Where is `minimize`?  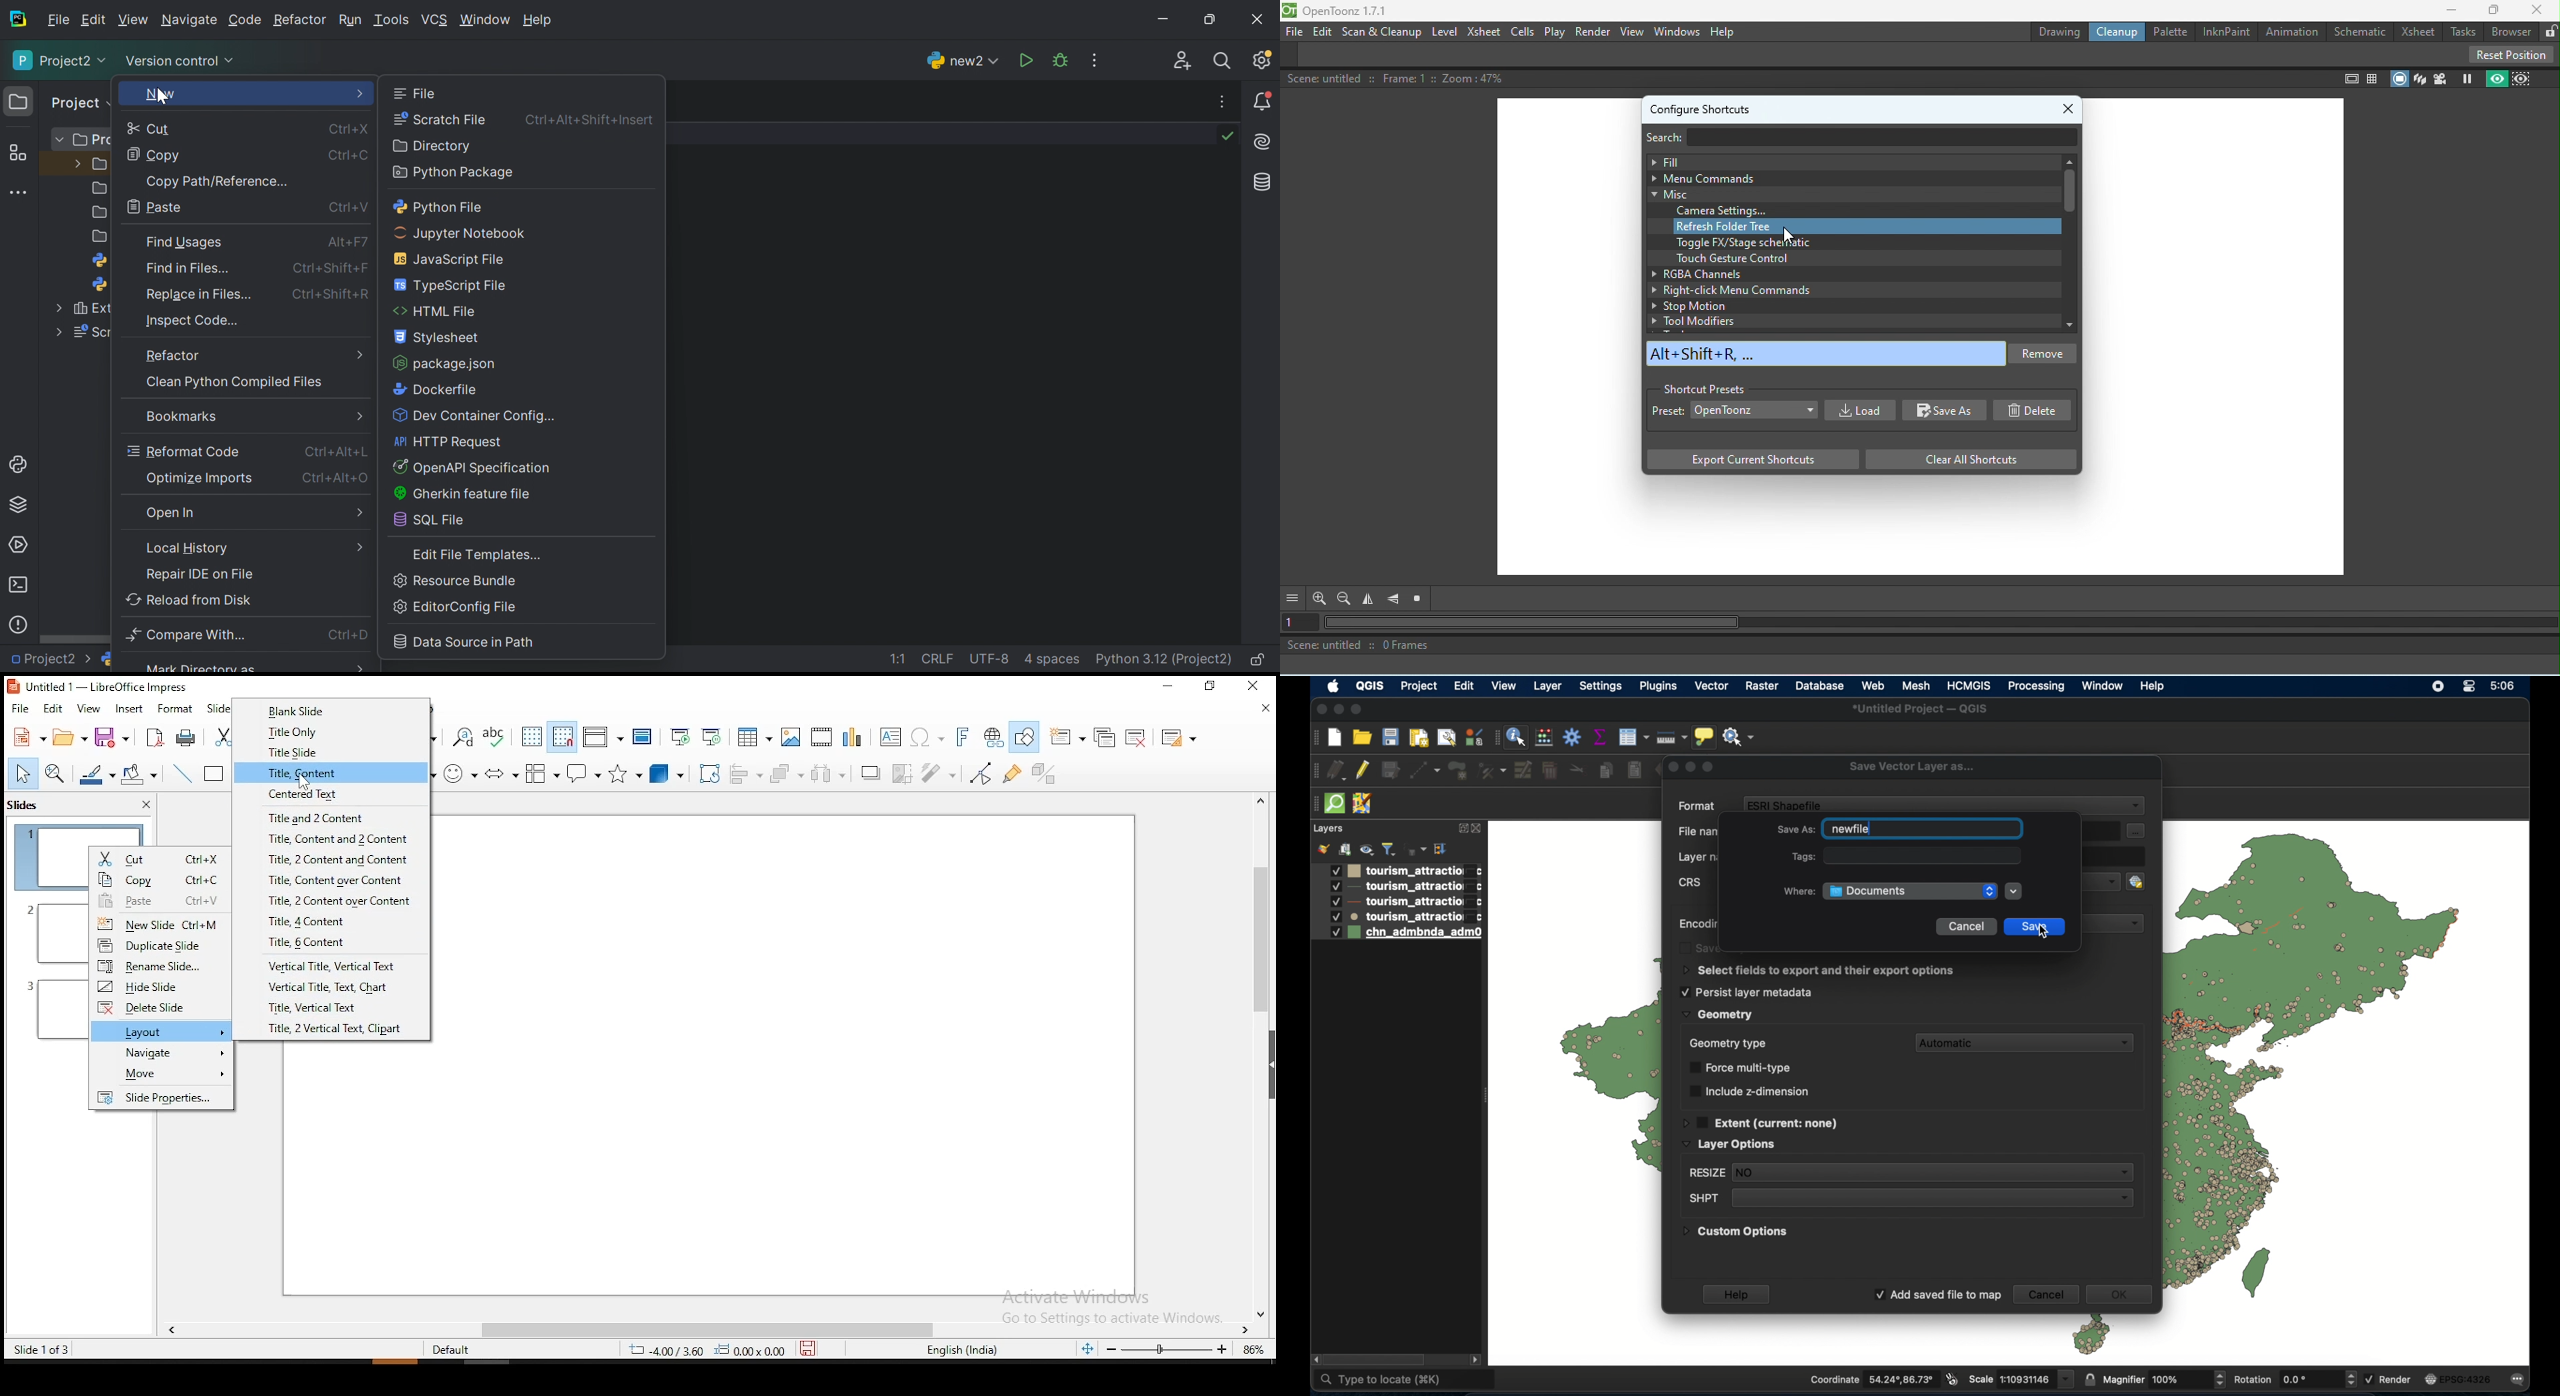
minimize is located at coordinates (1167, 687).